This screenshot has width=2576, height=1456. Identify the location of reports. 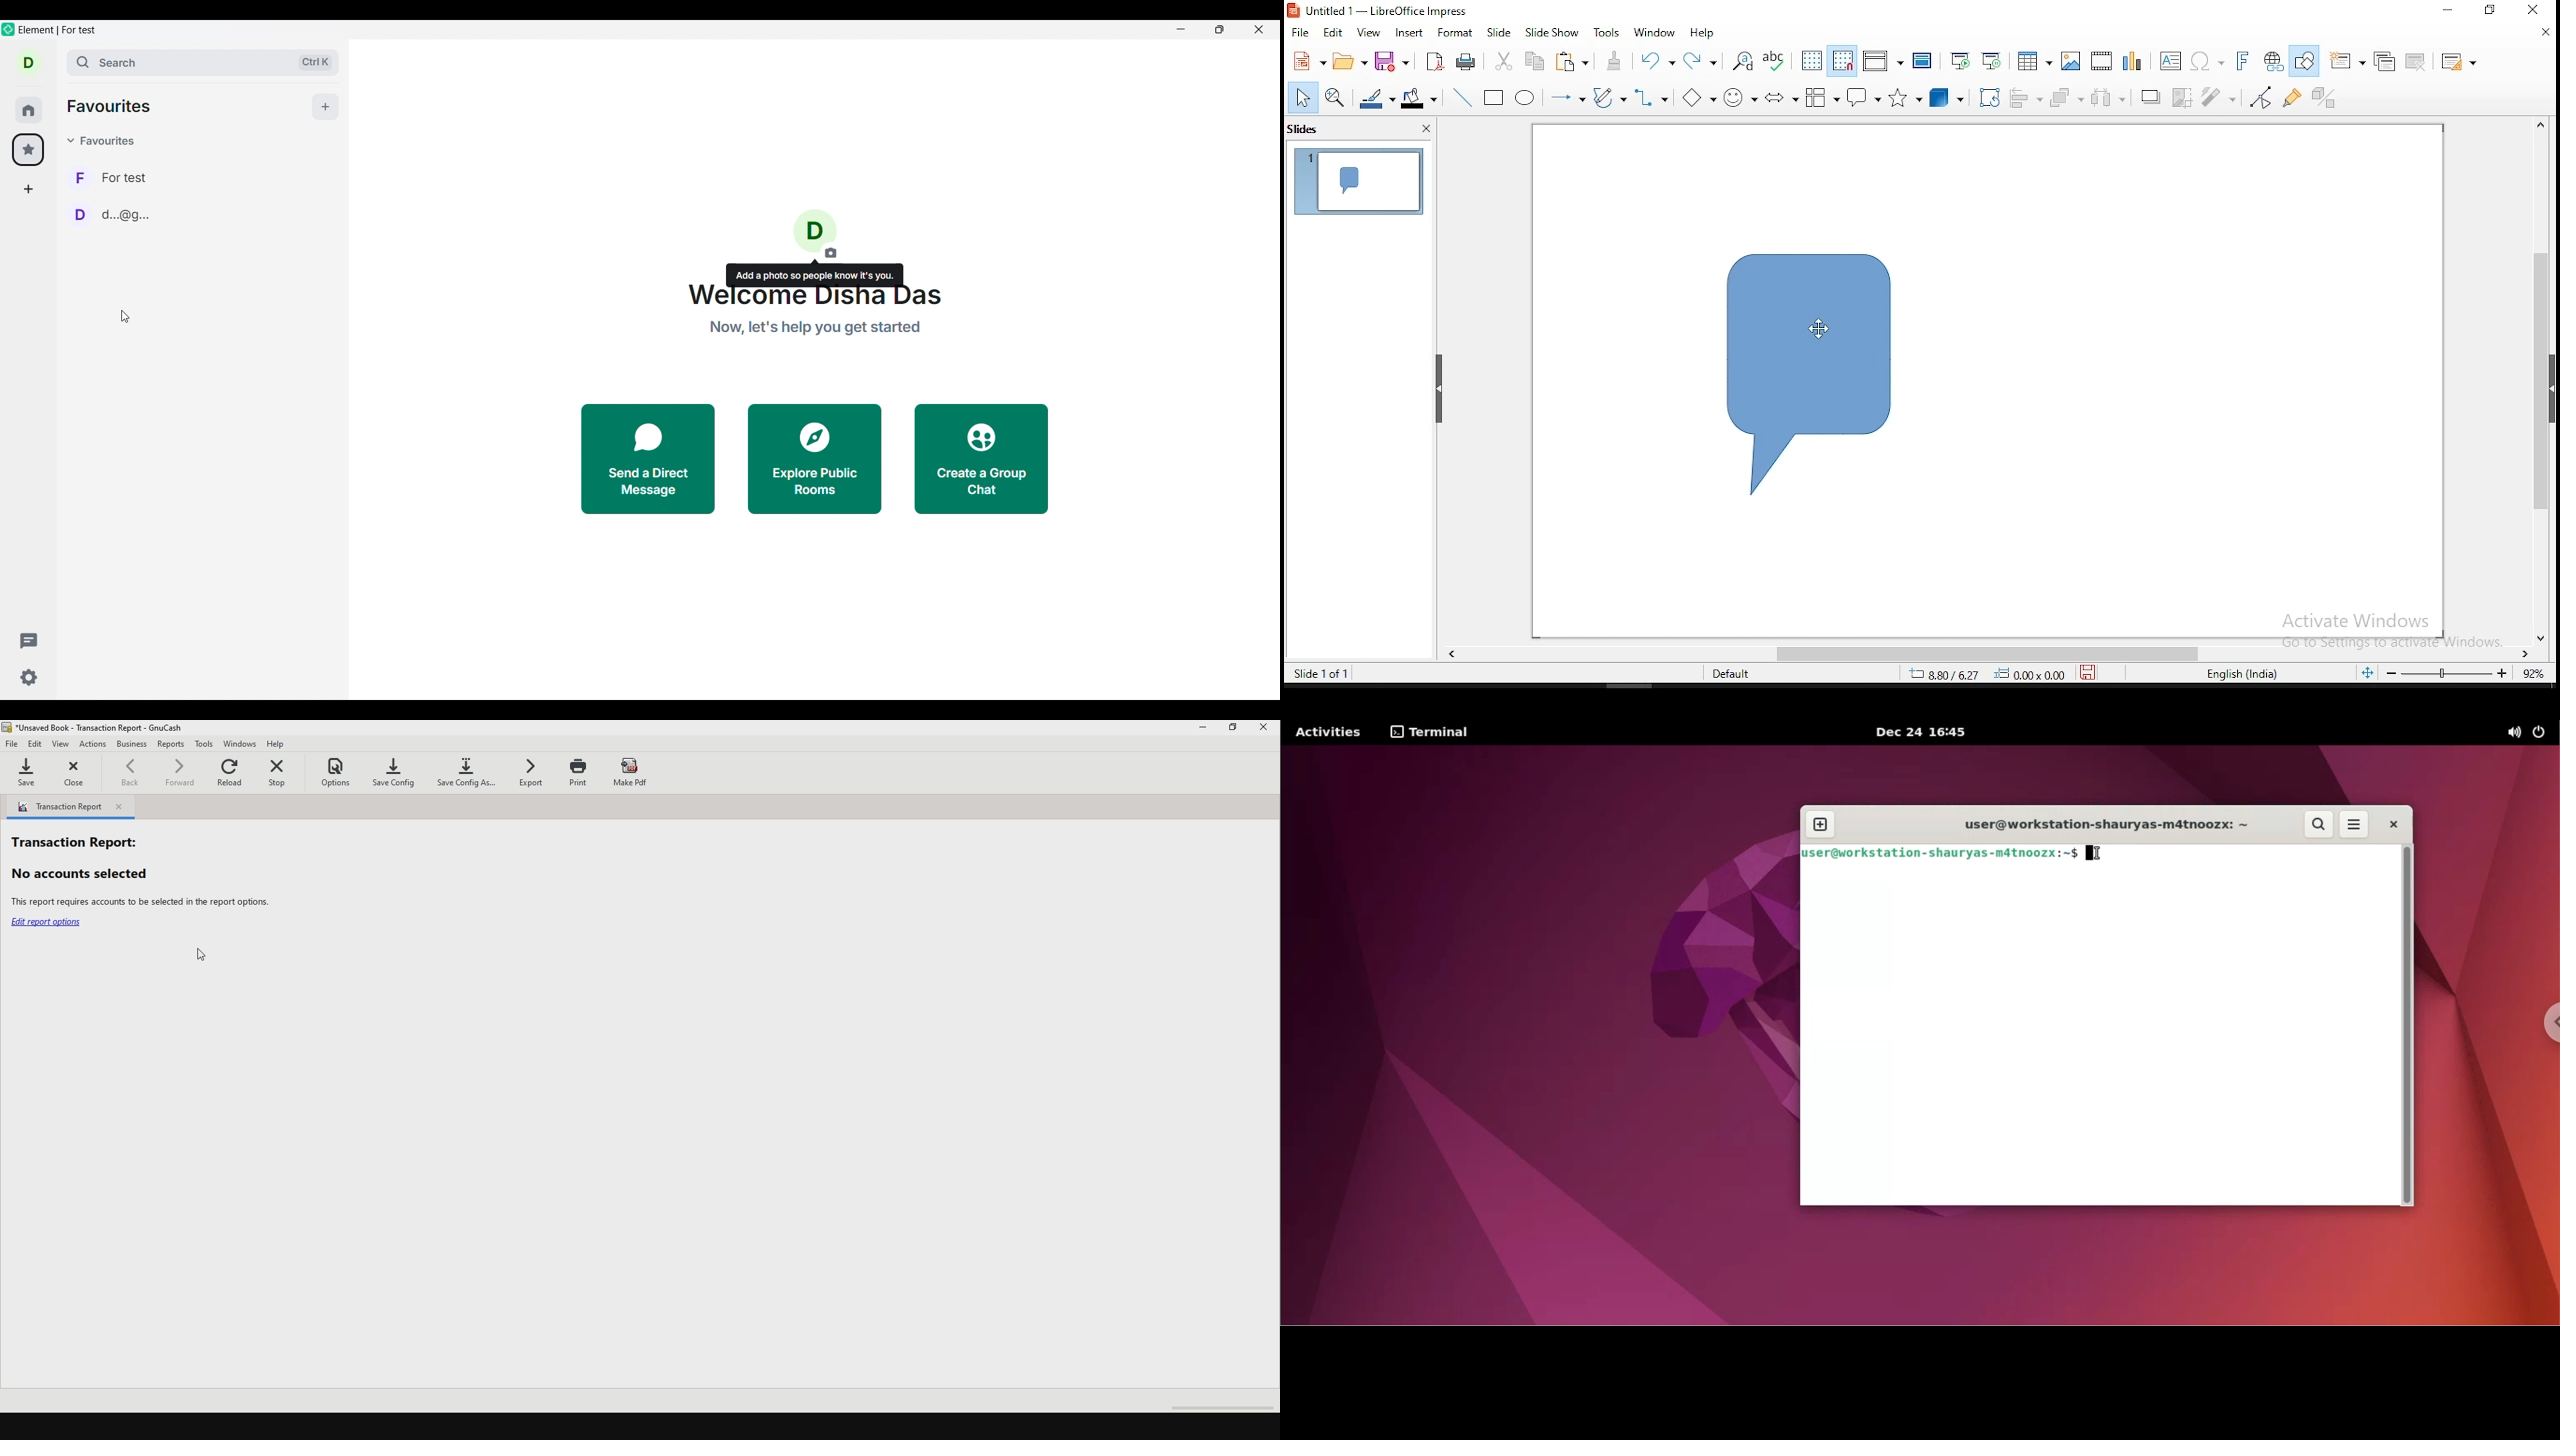
(171, 746).